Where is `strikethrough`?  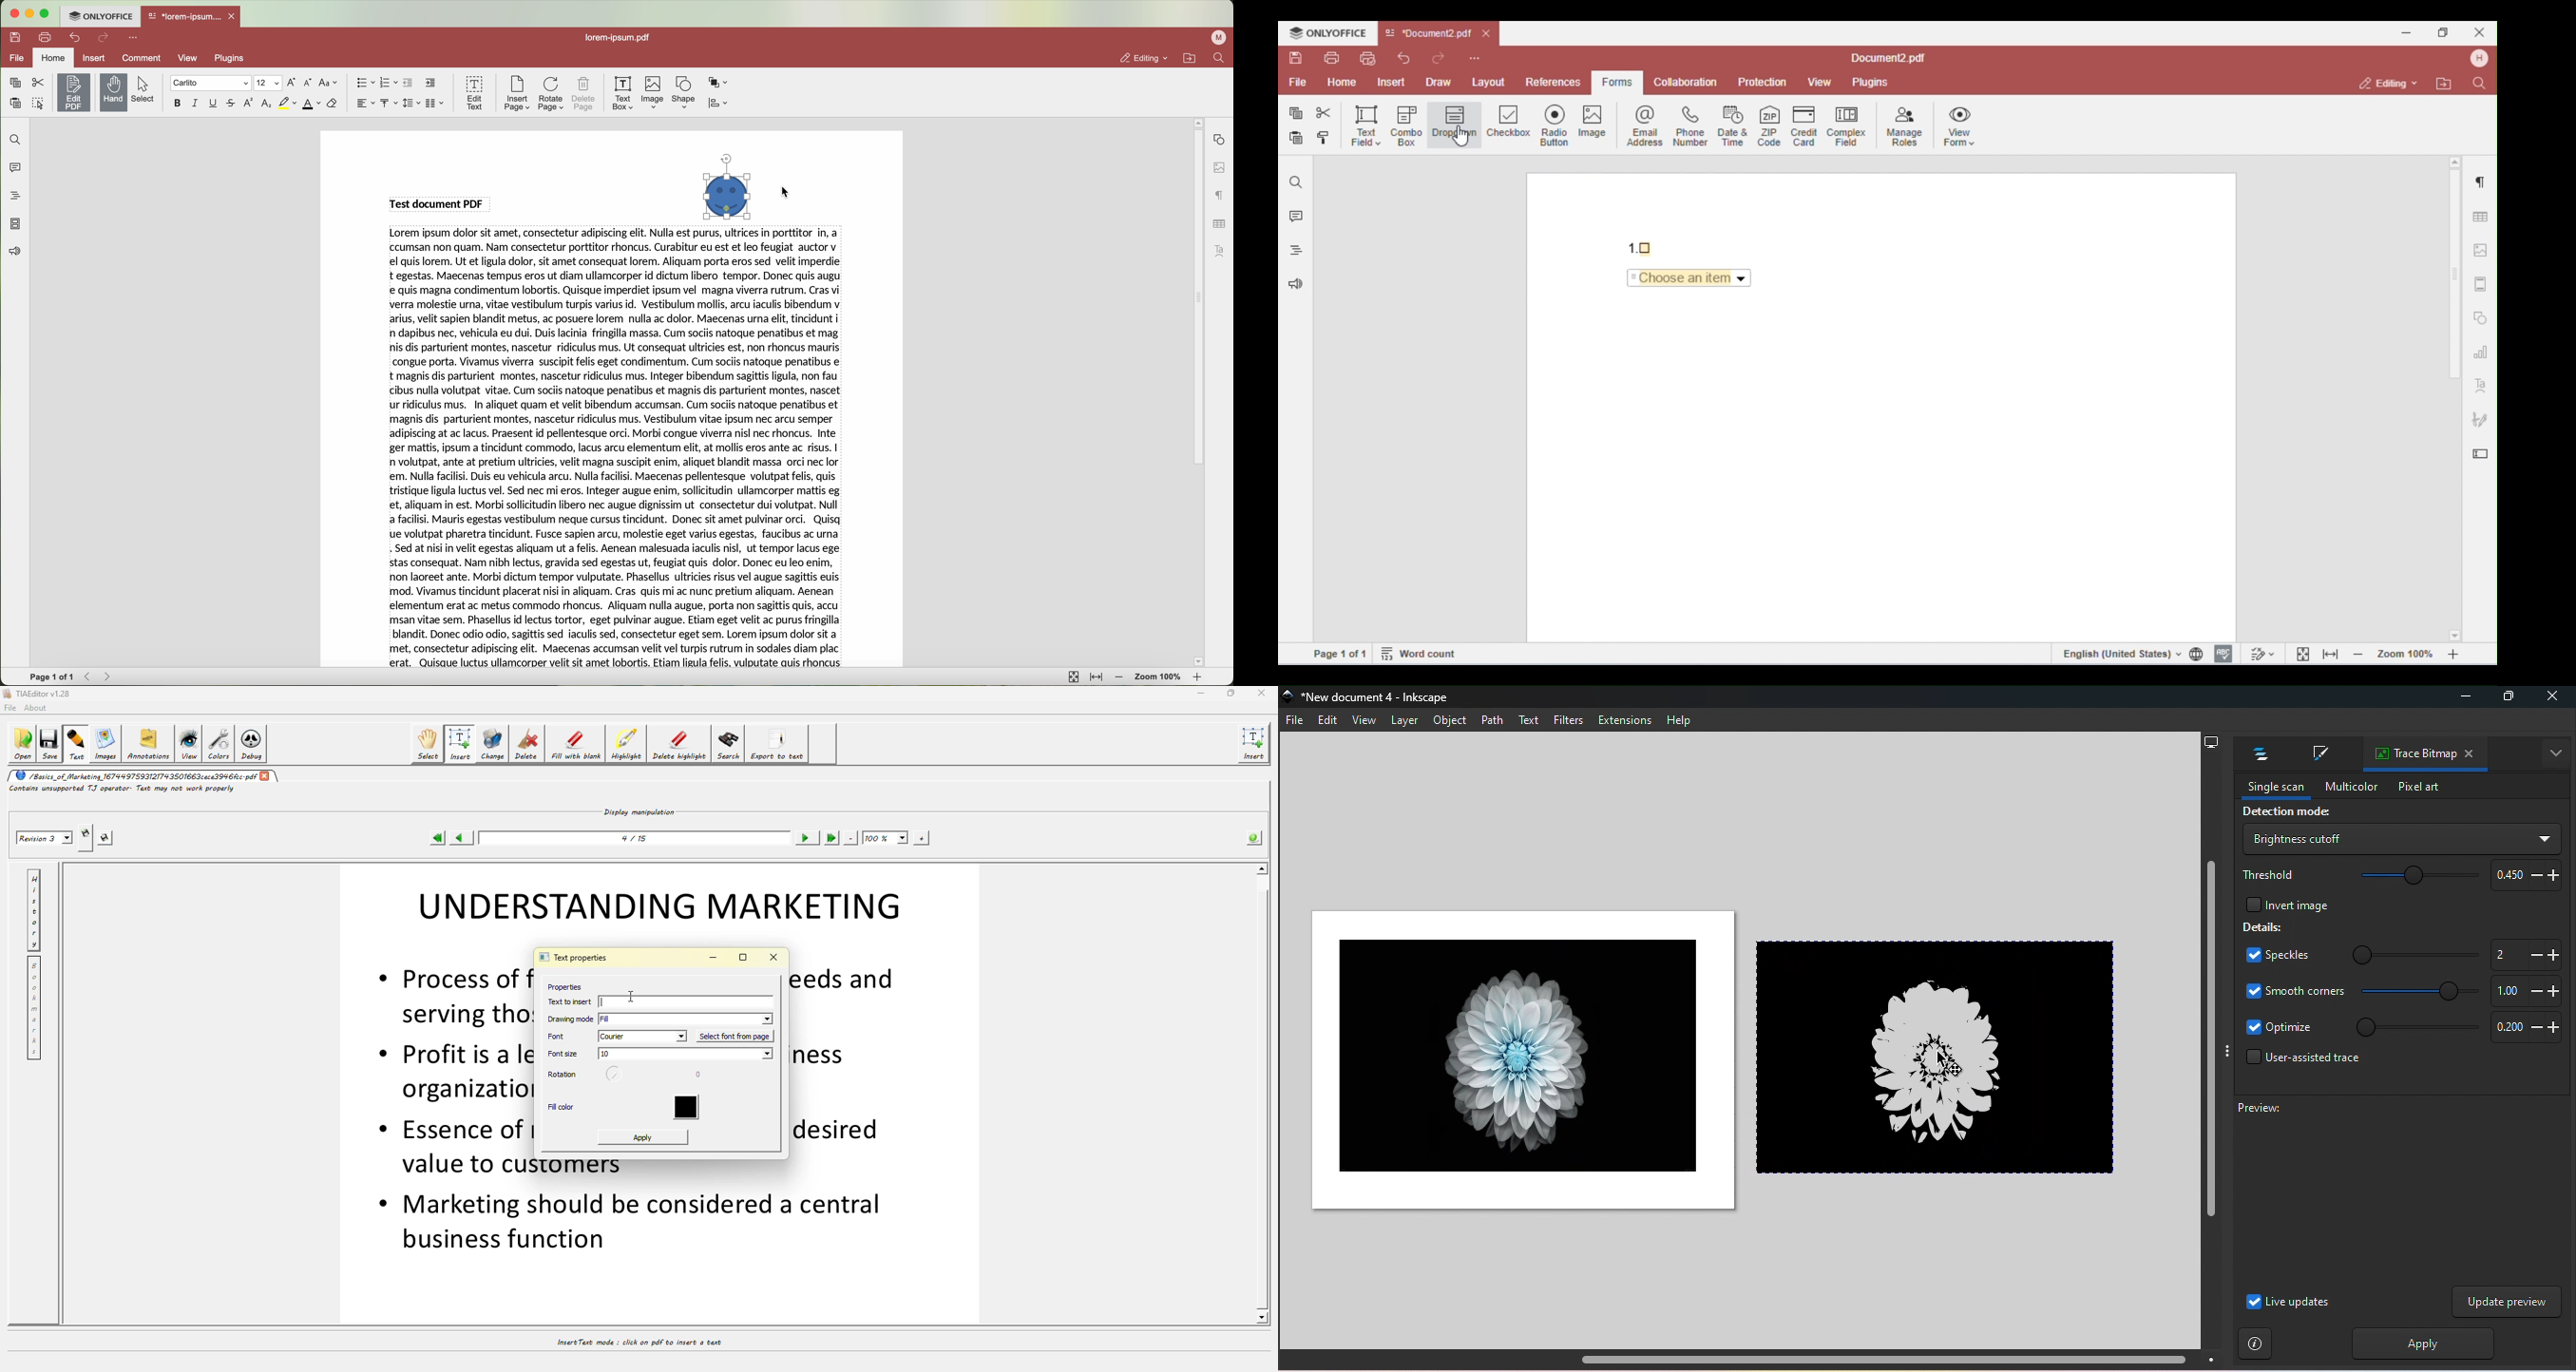
strikethrough is located at coordinates (232, 105).